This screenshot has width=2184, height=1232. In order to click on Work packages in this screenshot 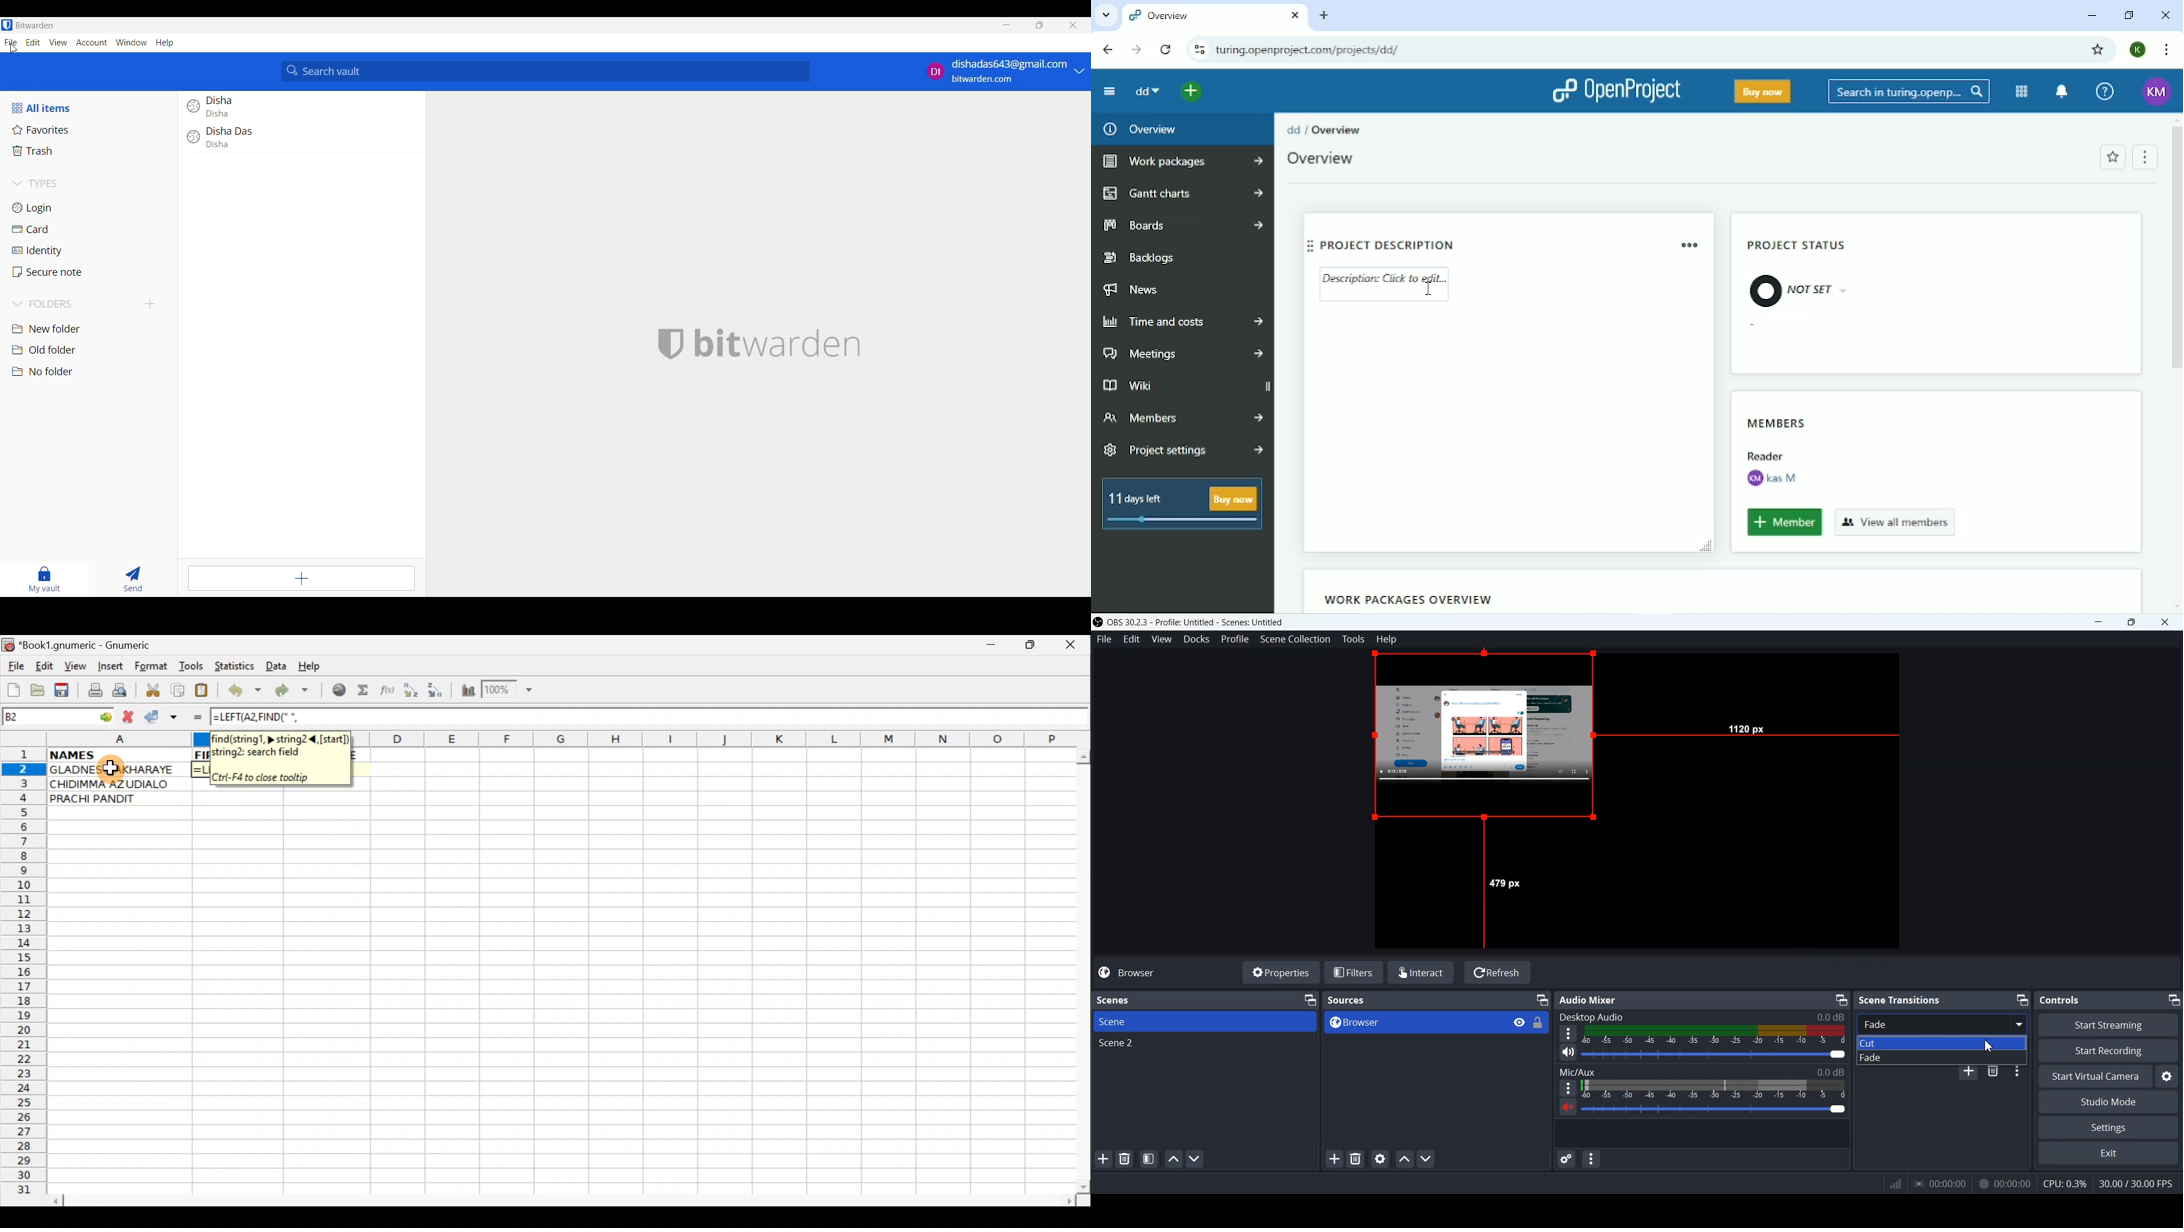, I will do `click(1180, 162)`.